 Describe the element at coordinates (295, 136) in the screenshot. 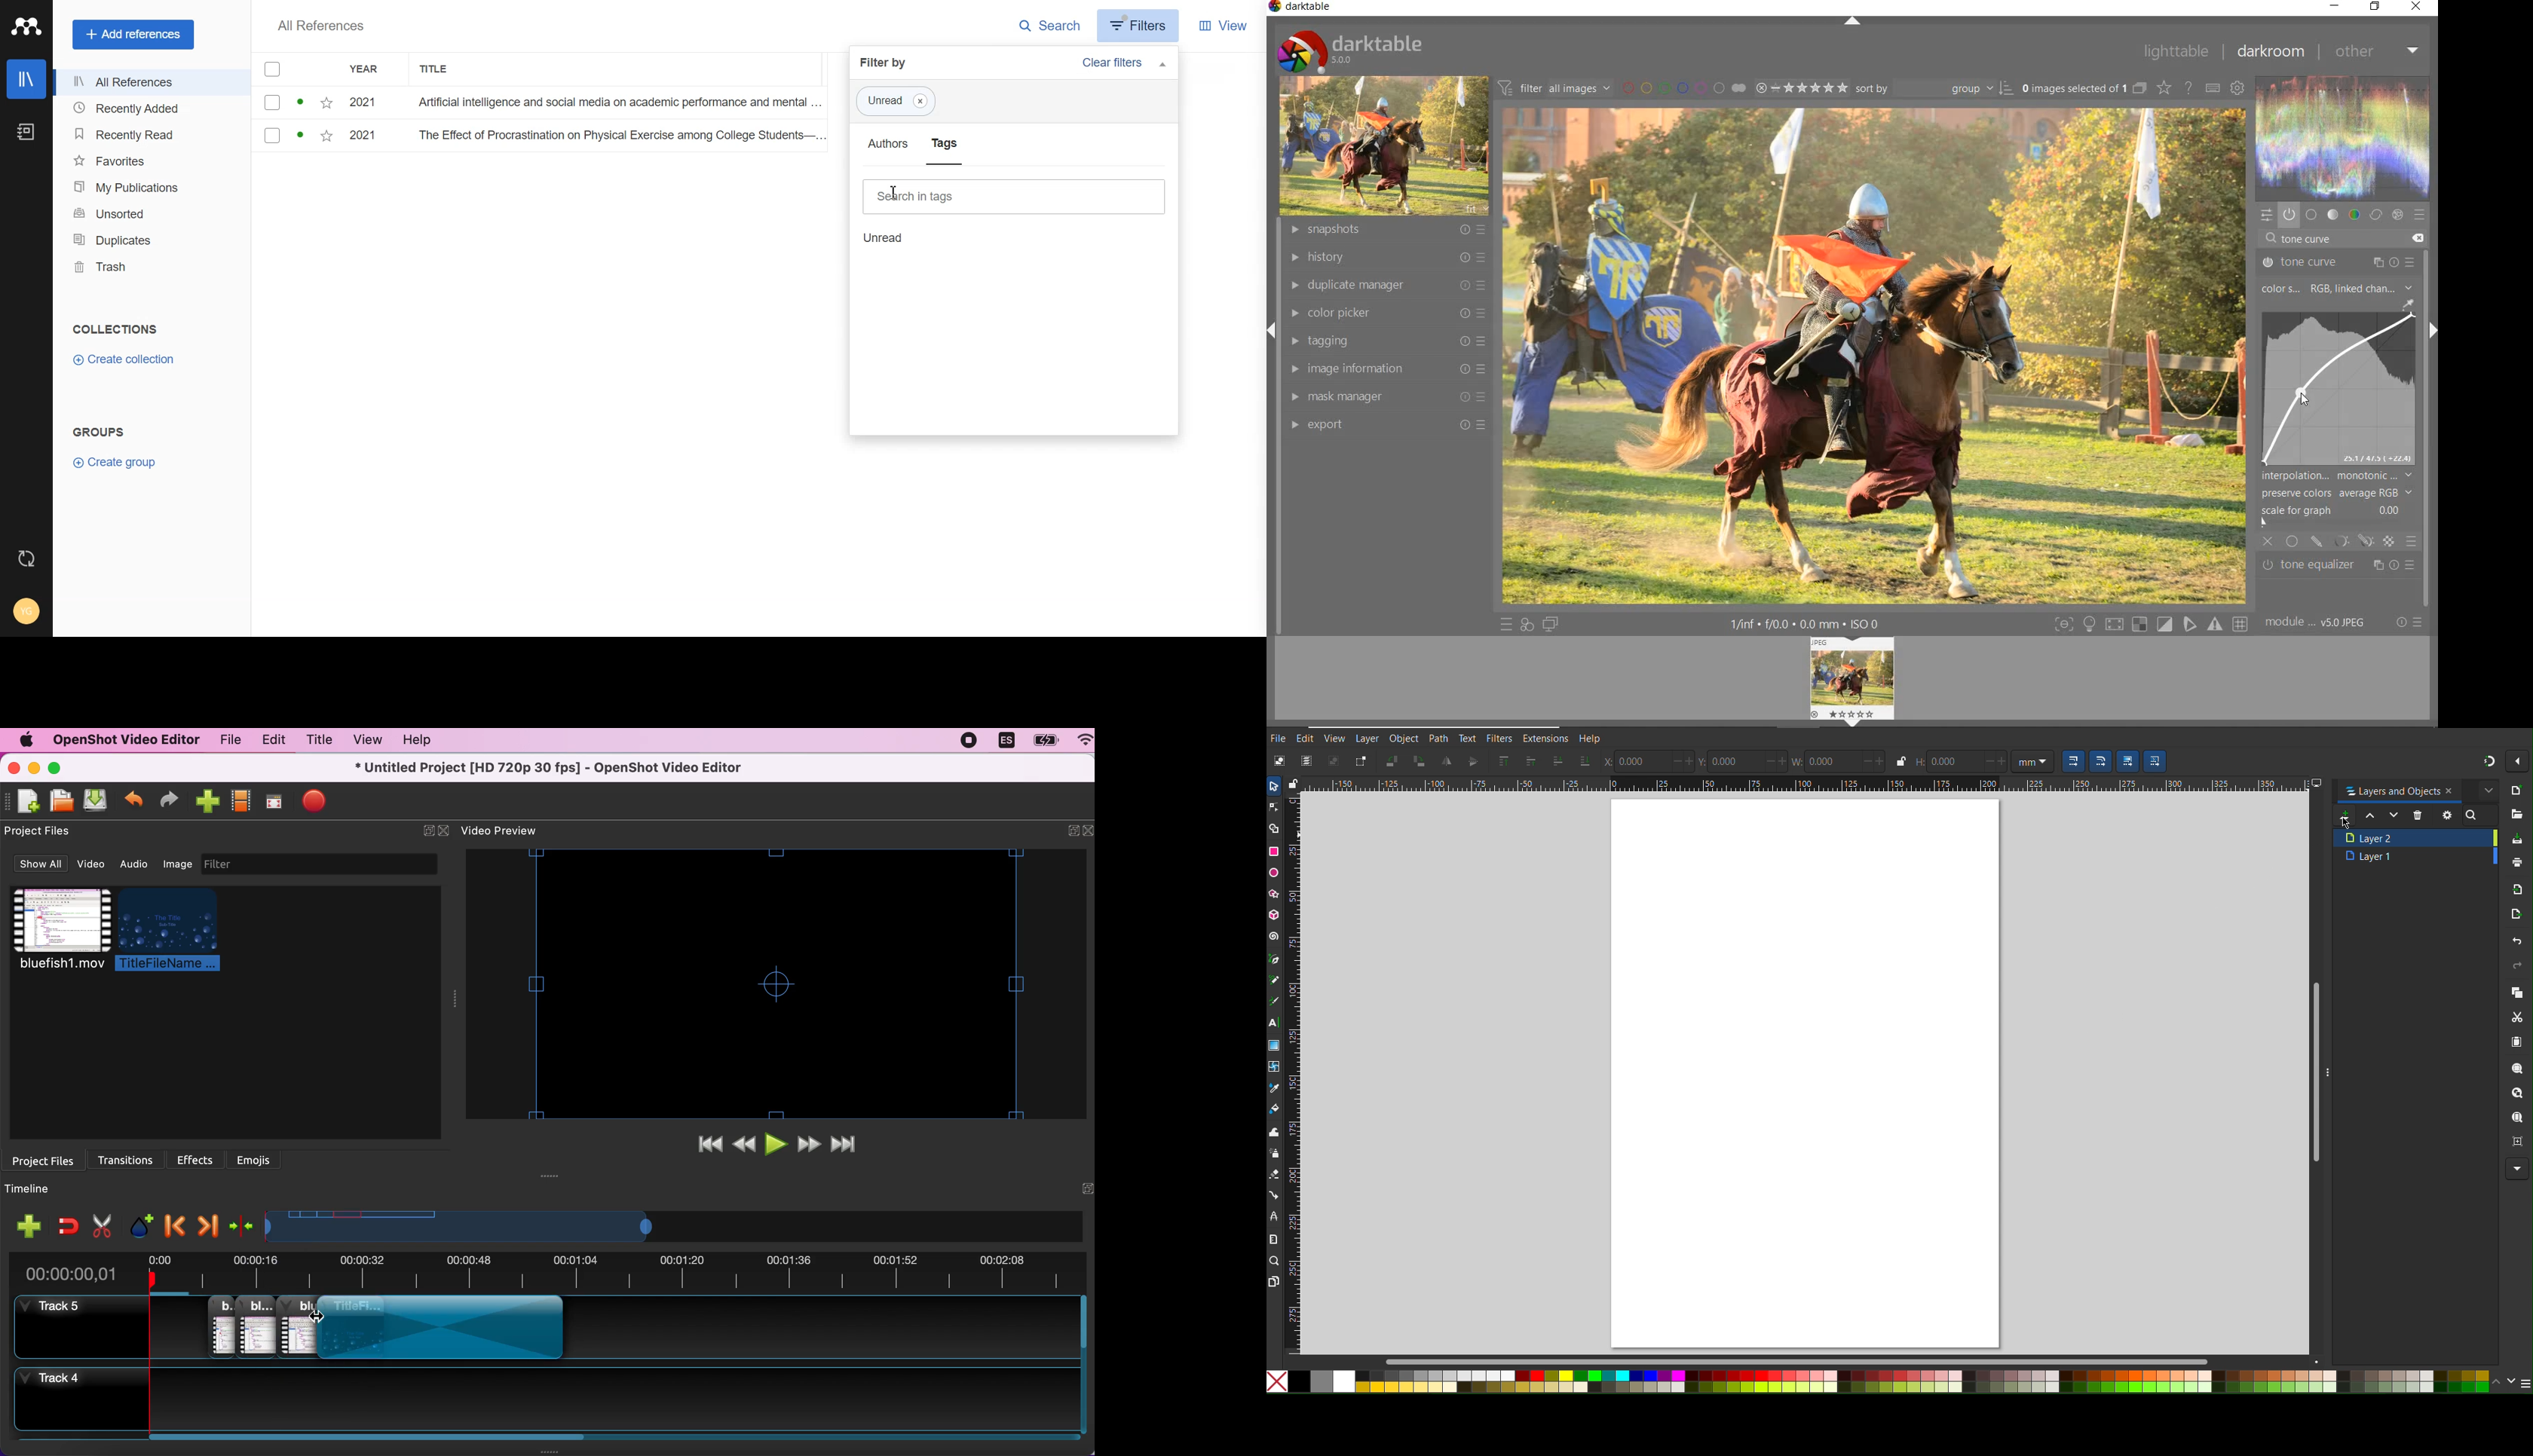

I see `checkbox` at that location.